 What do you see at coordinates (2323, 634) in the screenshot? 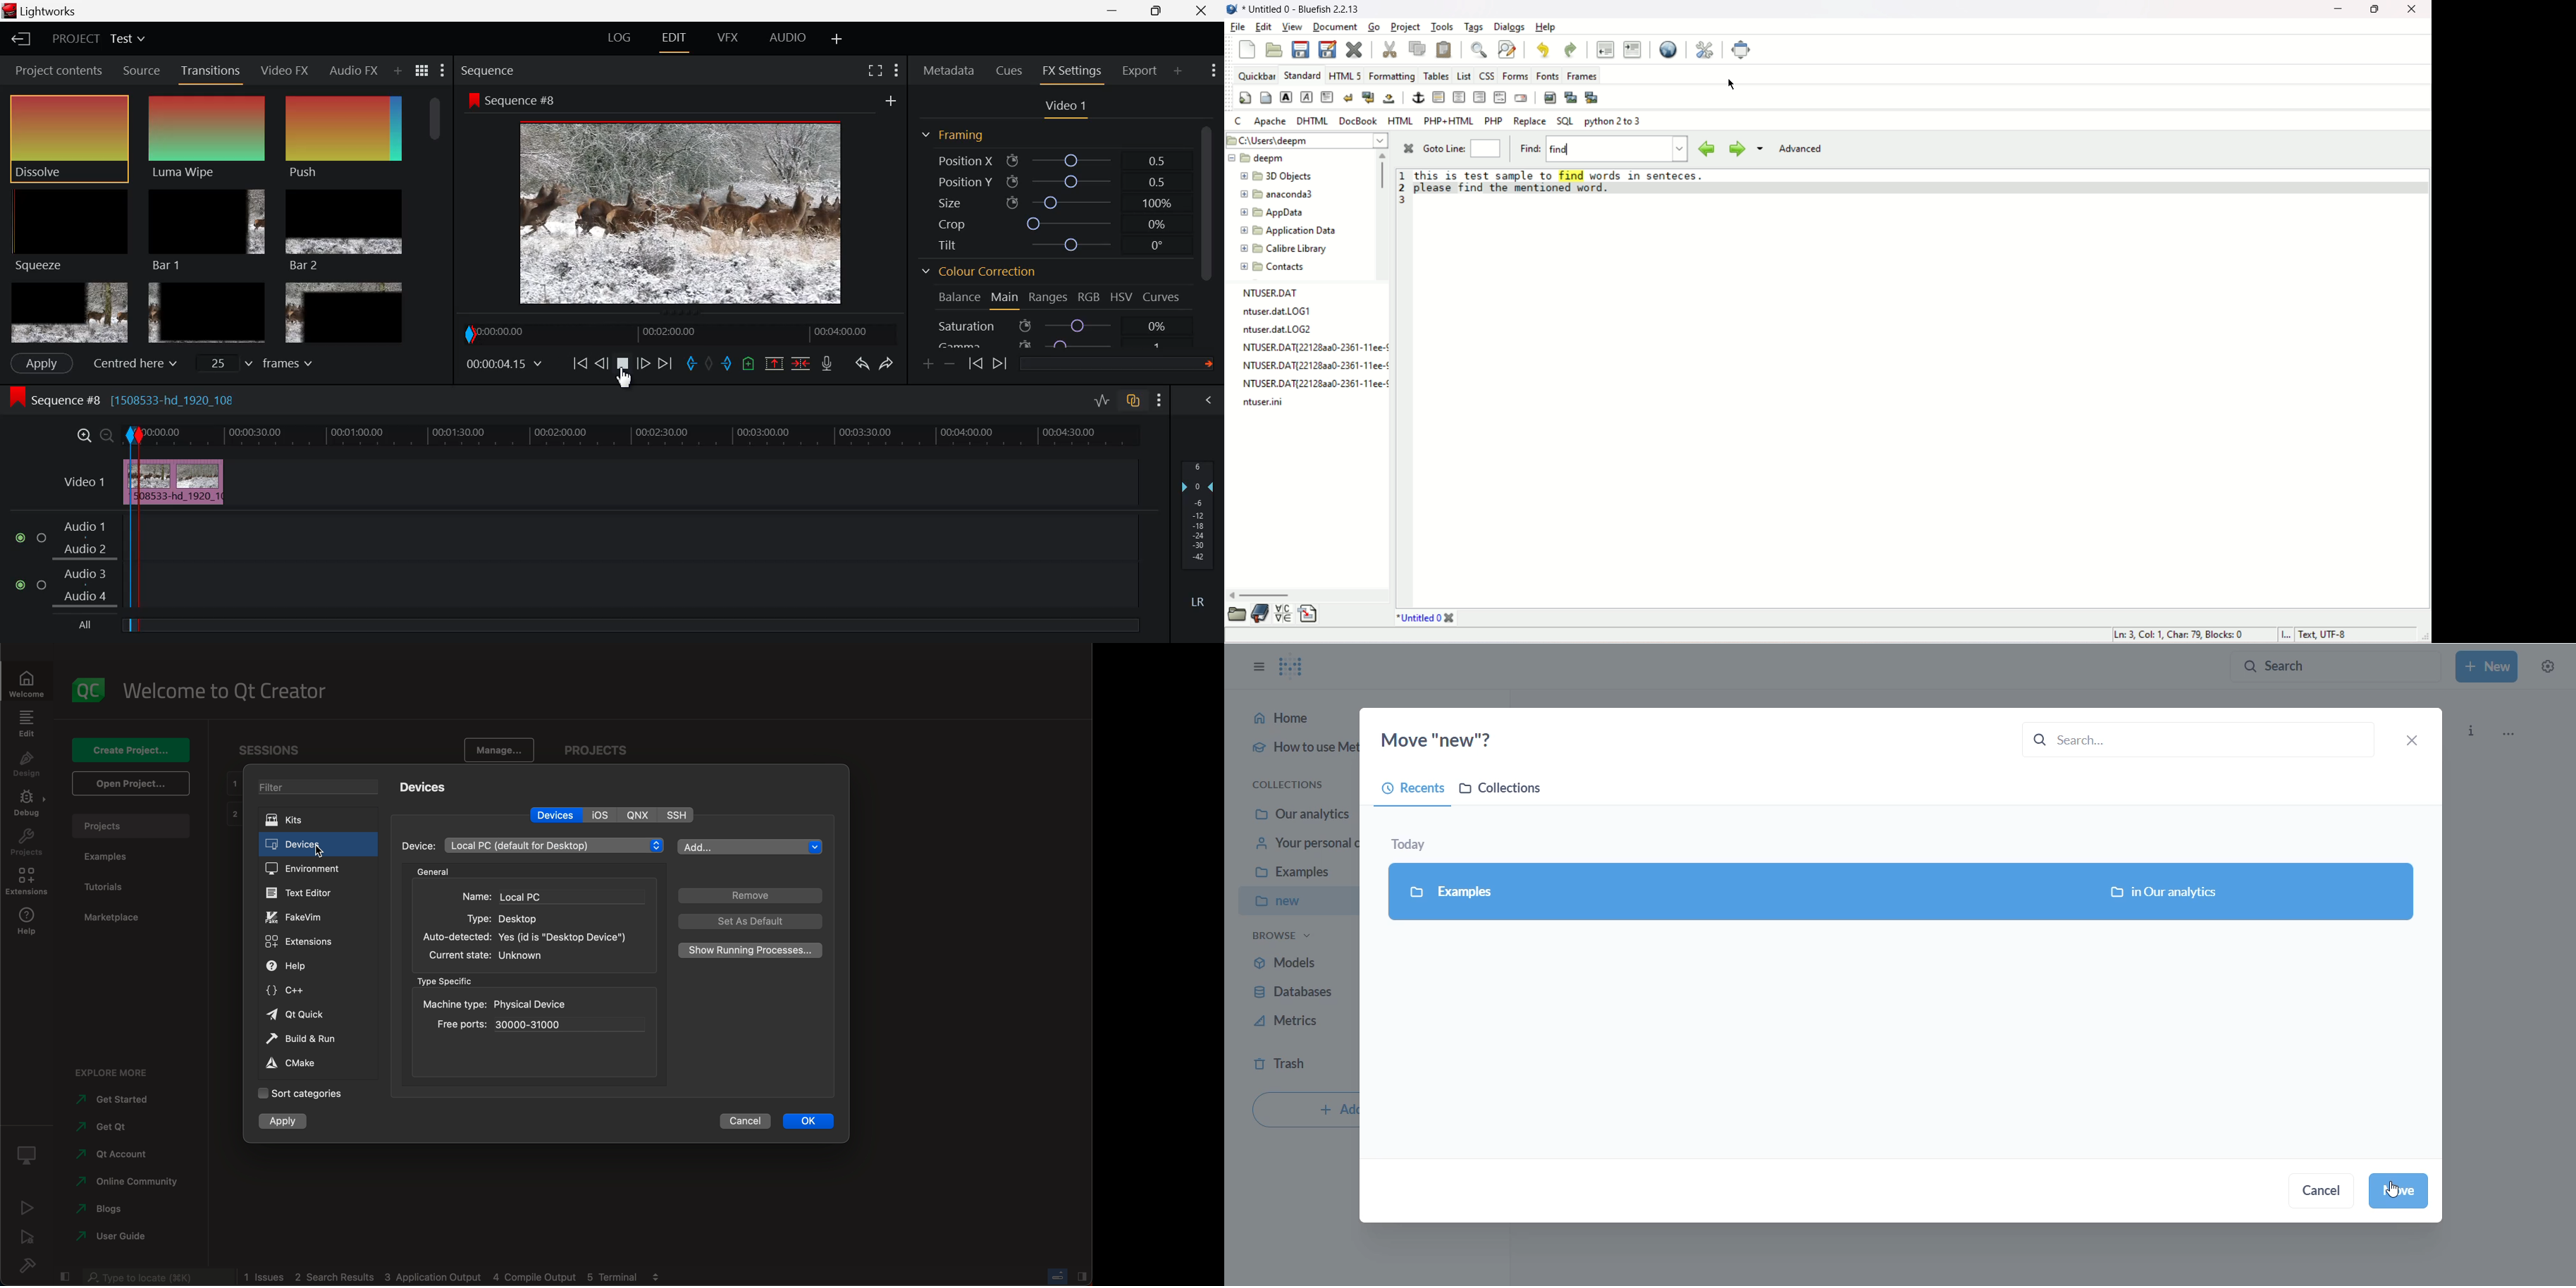
I see `text, UTF-8` at bounding box center [2323, 634].